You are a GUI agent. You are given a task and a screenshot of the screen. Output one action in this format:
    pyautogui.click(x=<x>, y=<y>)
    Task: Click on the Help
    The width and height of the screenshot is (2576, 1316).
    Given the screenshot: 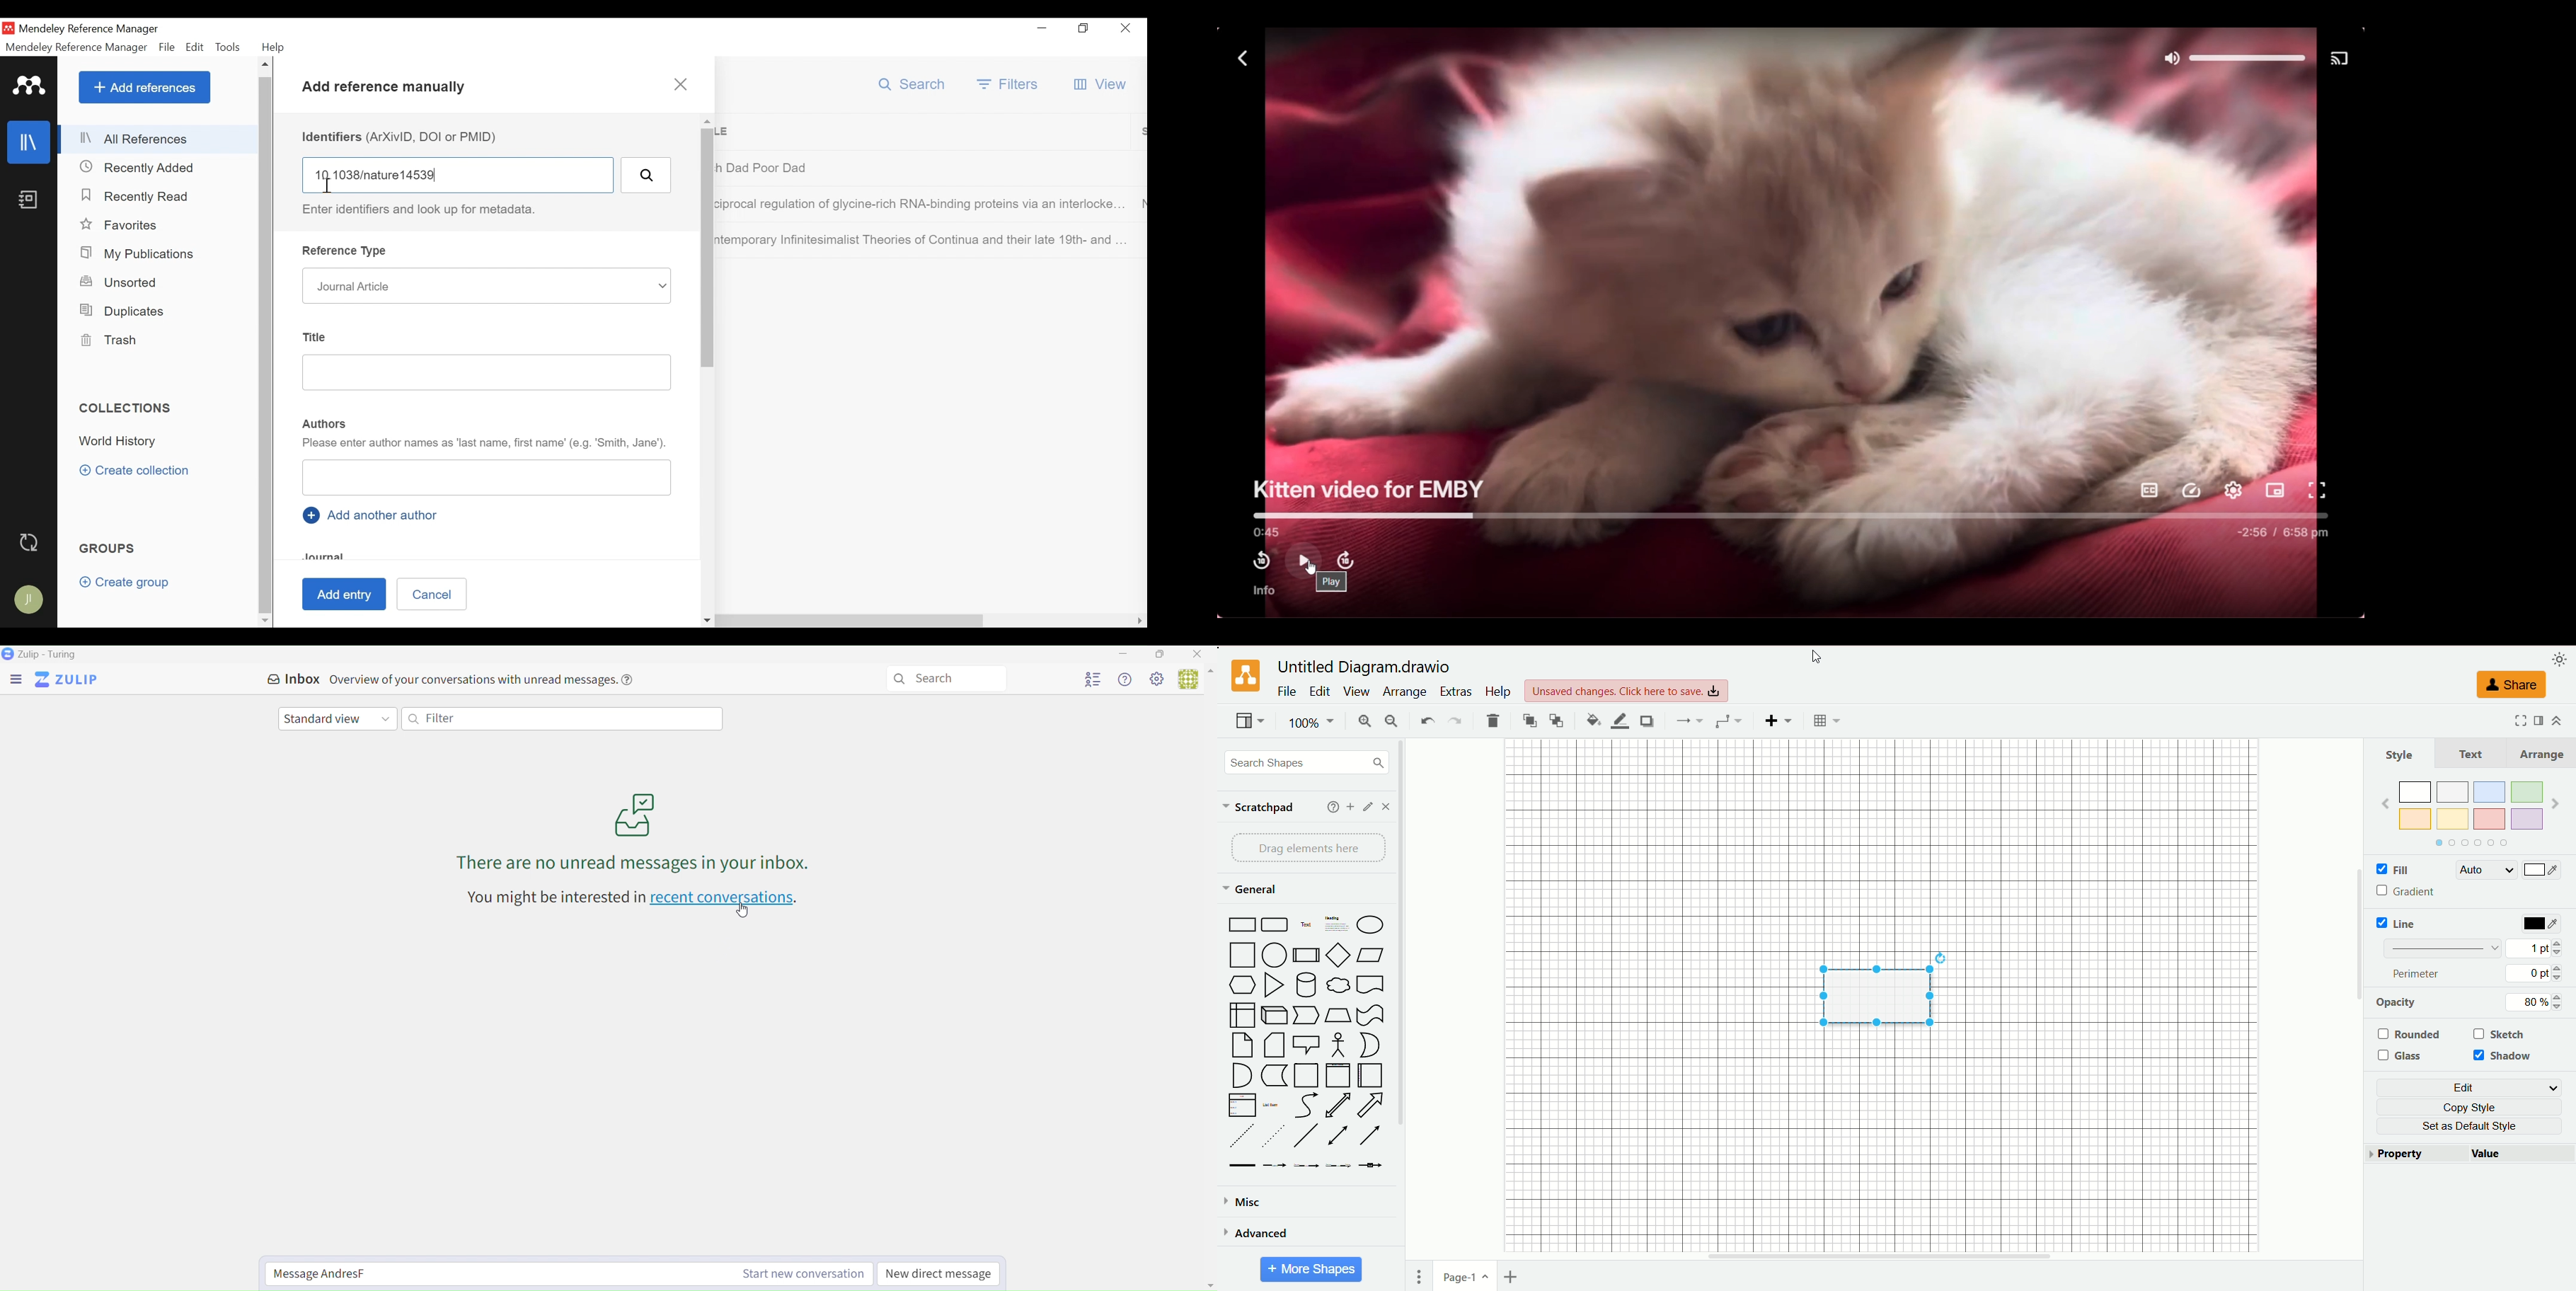 What is the action you would take?
    pyautogui.click(x=273, y=47)
    